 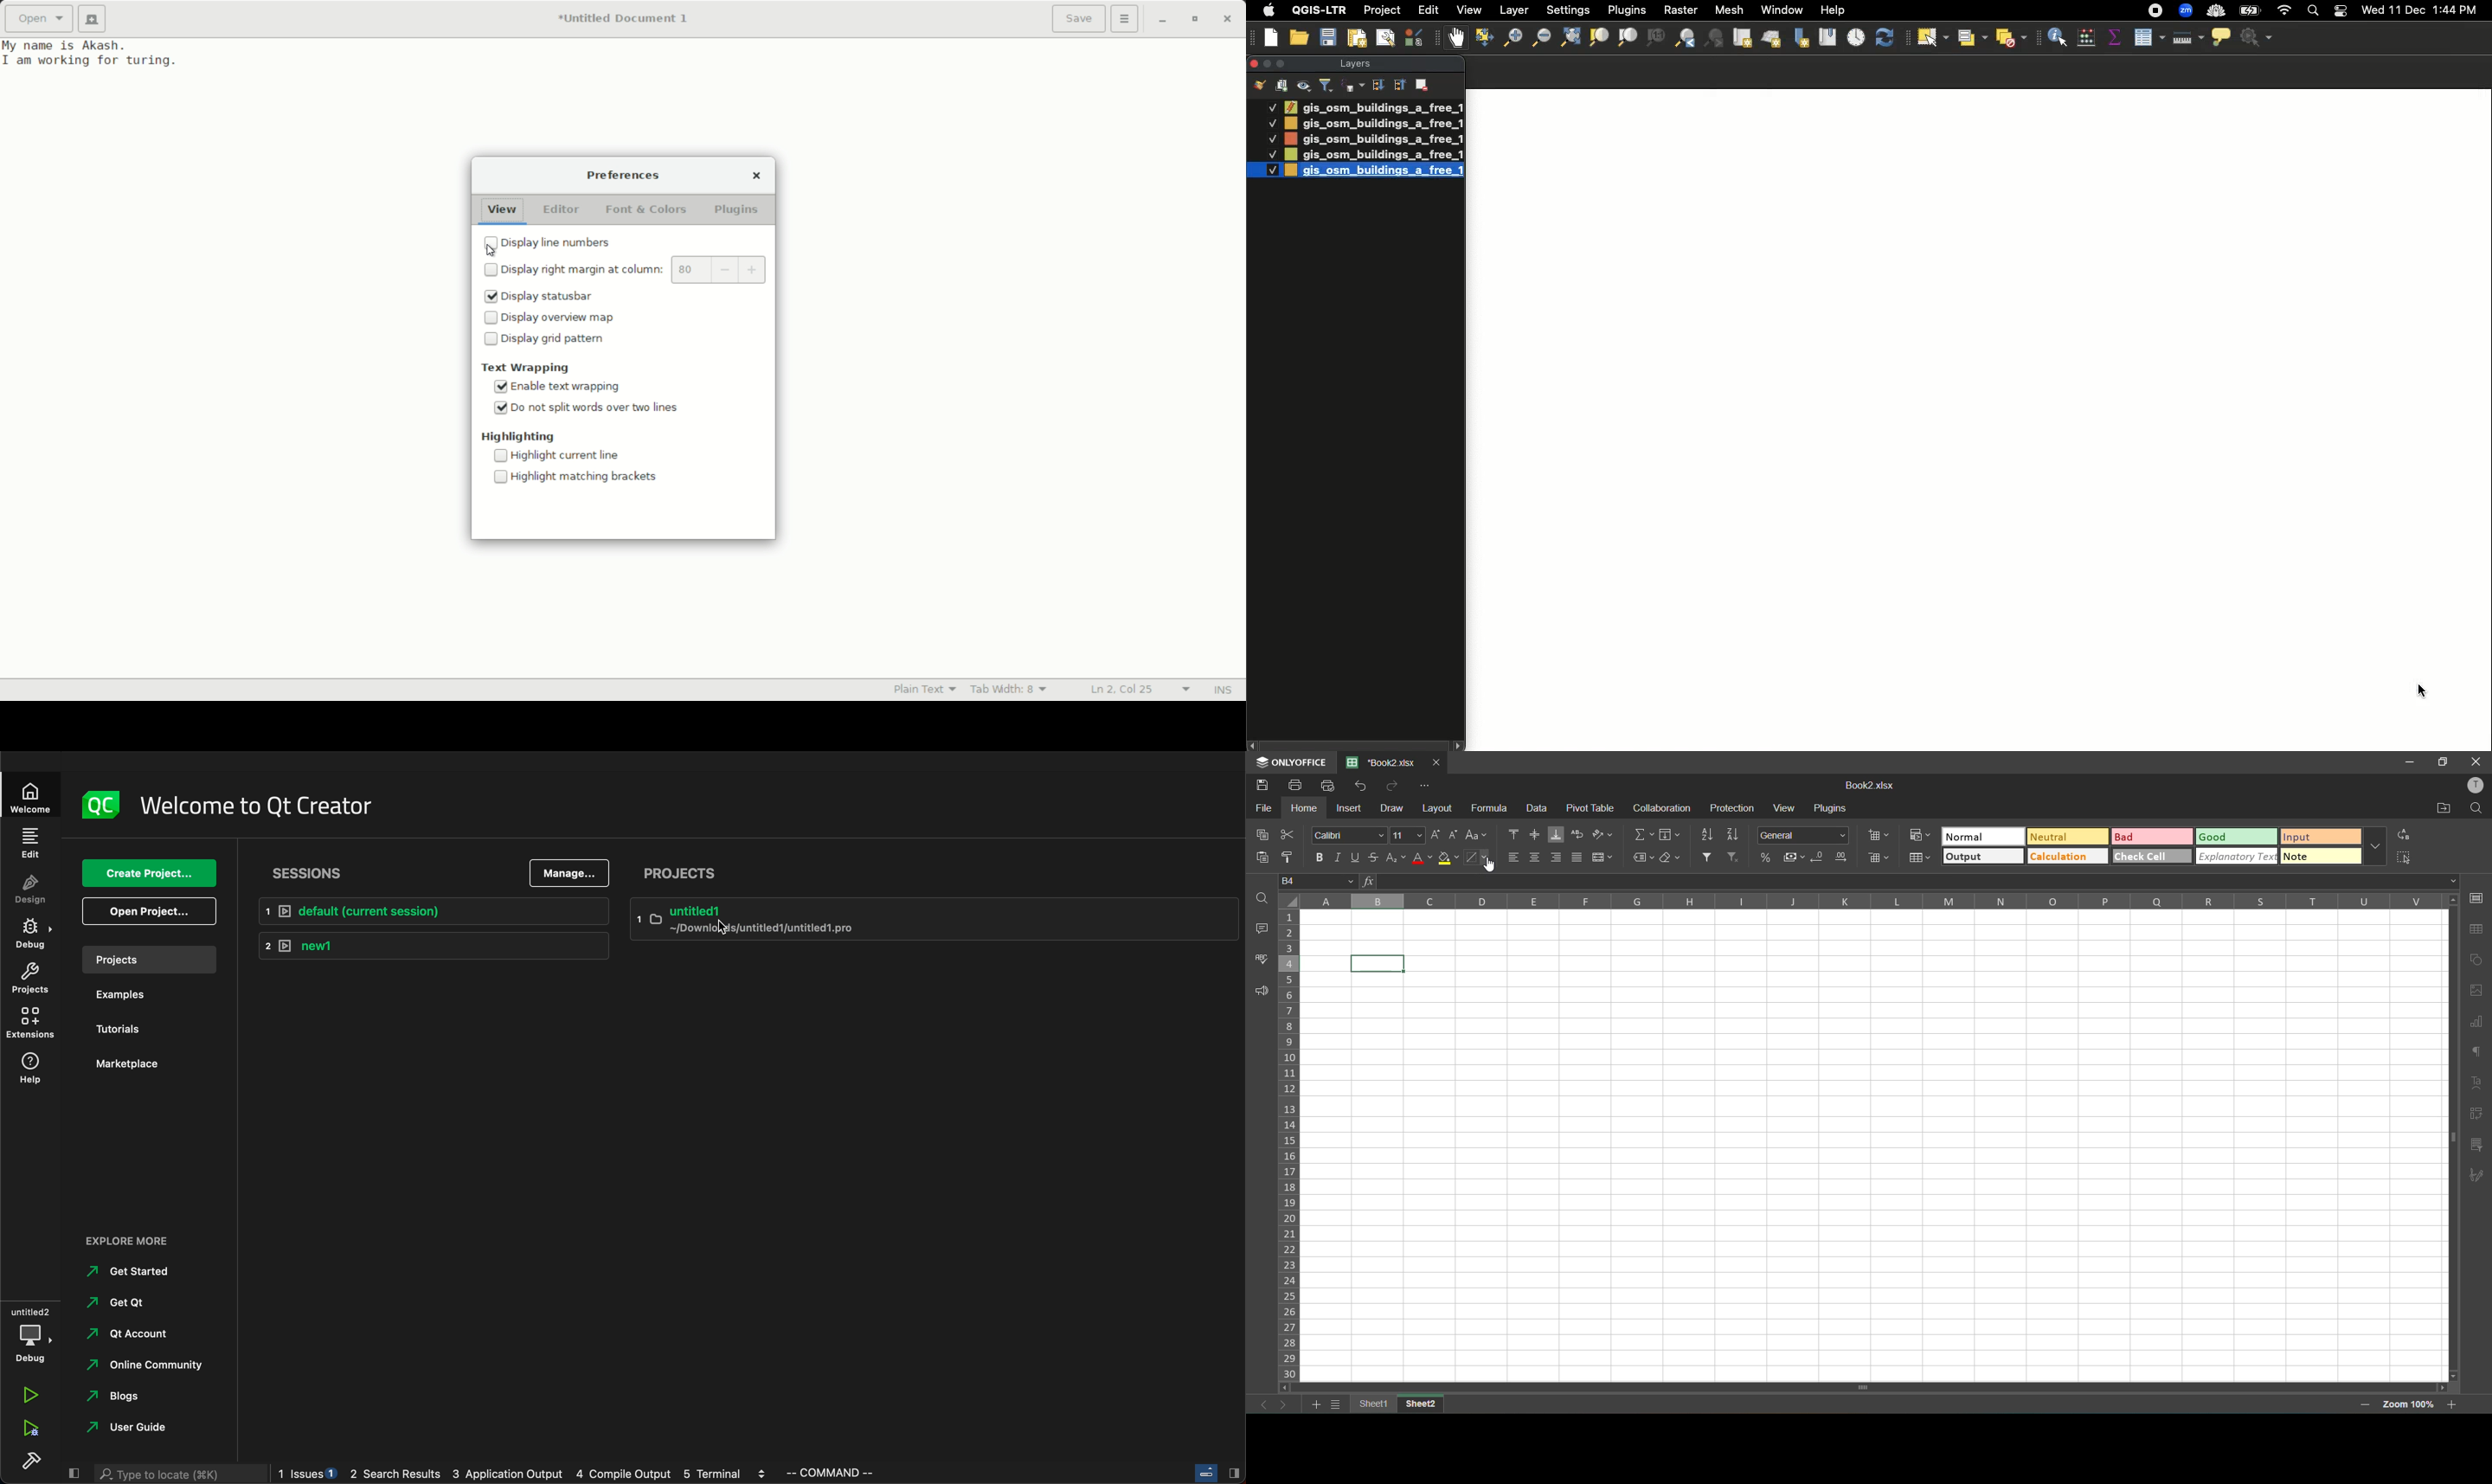 I want to click on align middle, so click(x=1538, y=835).